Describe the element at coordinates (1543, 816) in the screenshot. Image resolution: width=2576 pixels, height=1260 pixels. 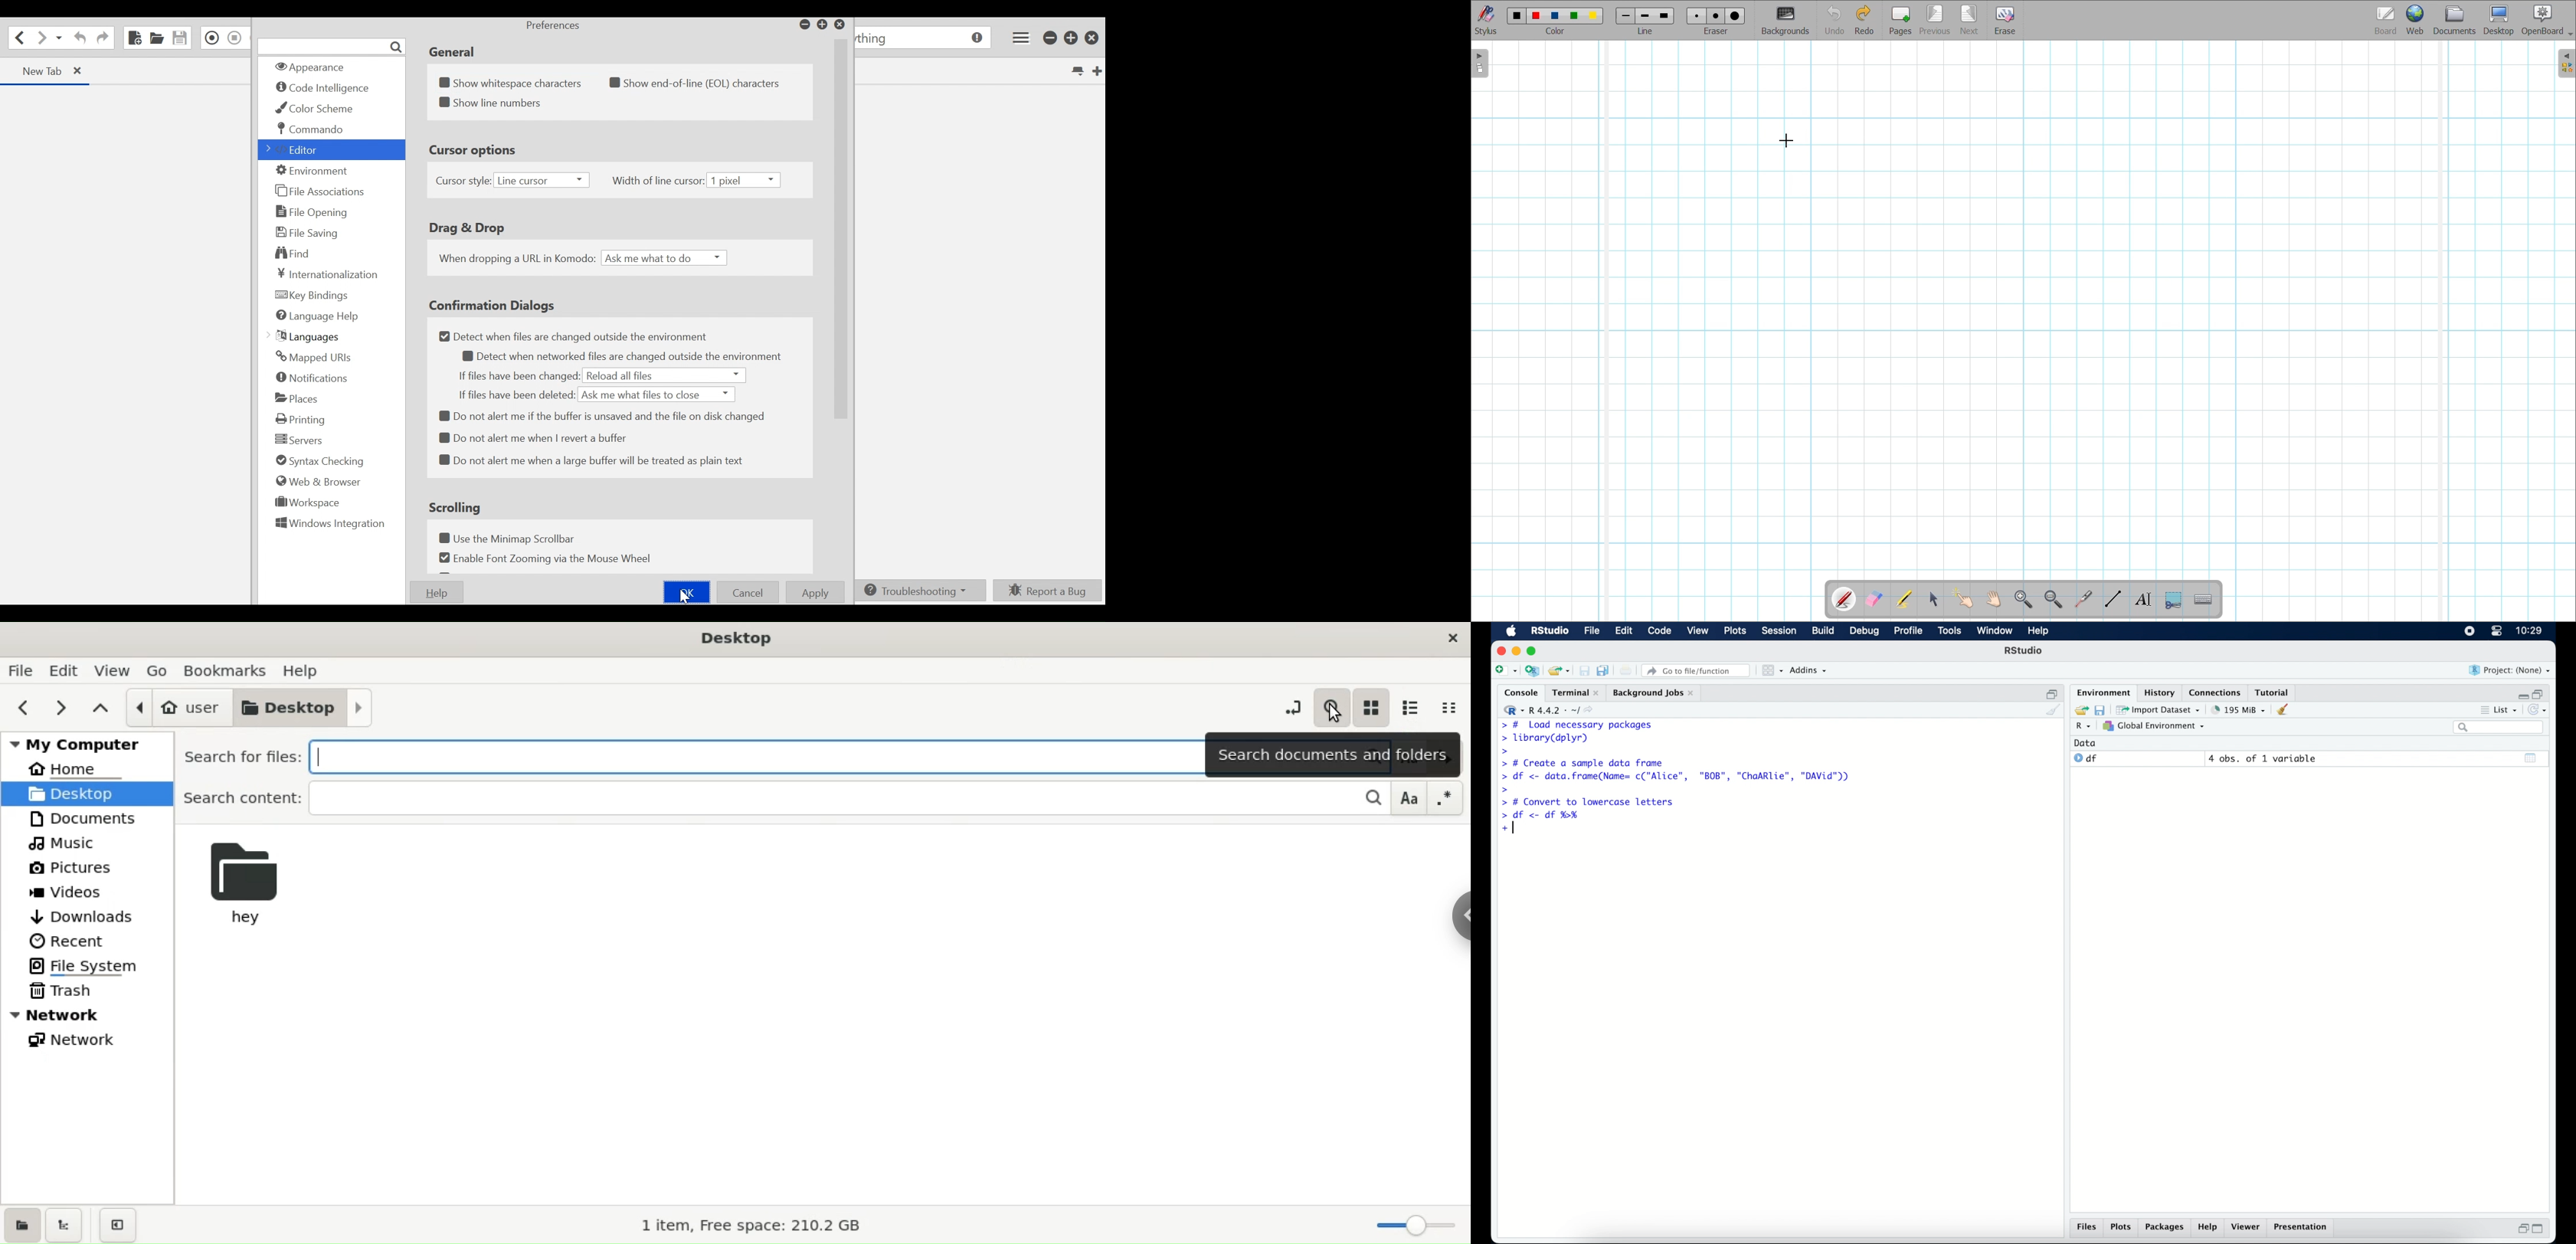
I see `> df <- df %H` at that location.